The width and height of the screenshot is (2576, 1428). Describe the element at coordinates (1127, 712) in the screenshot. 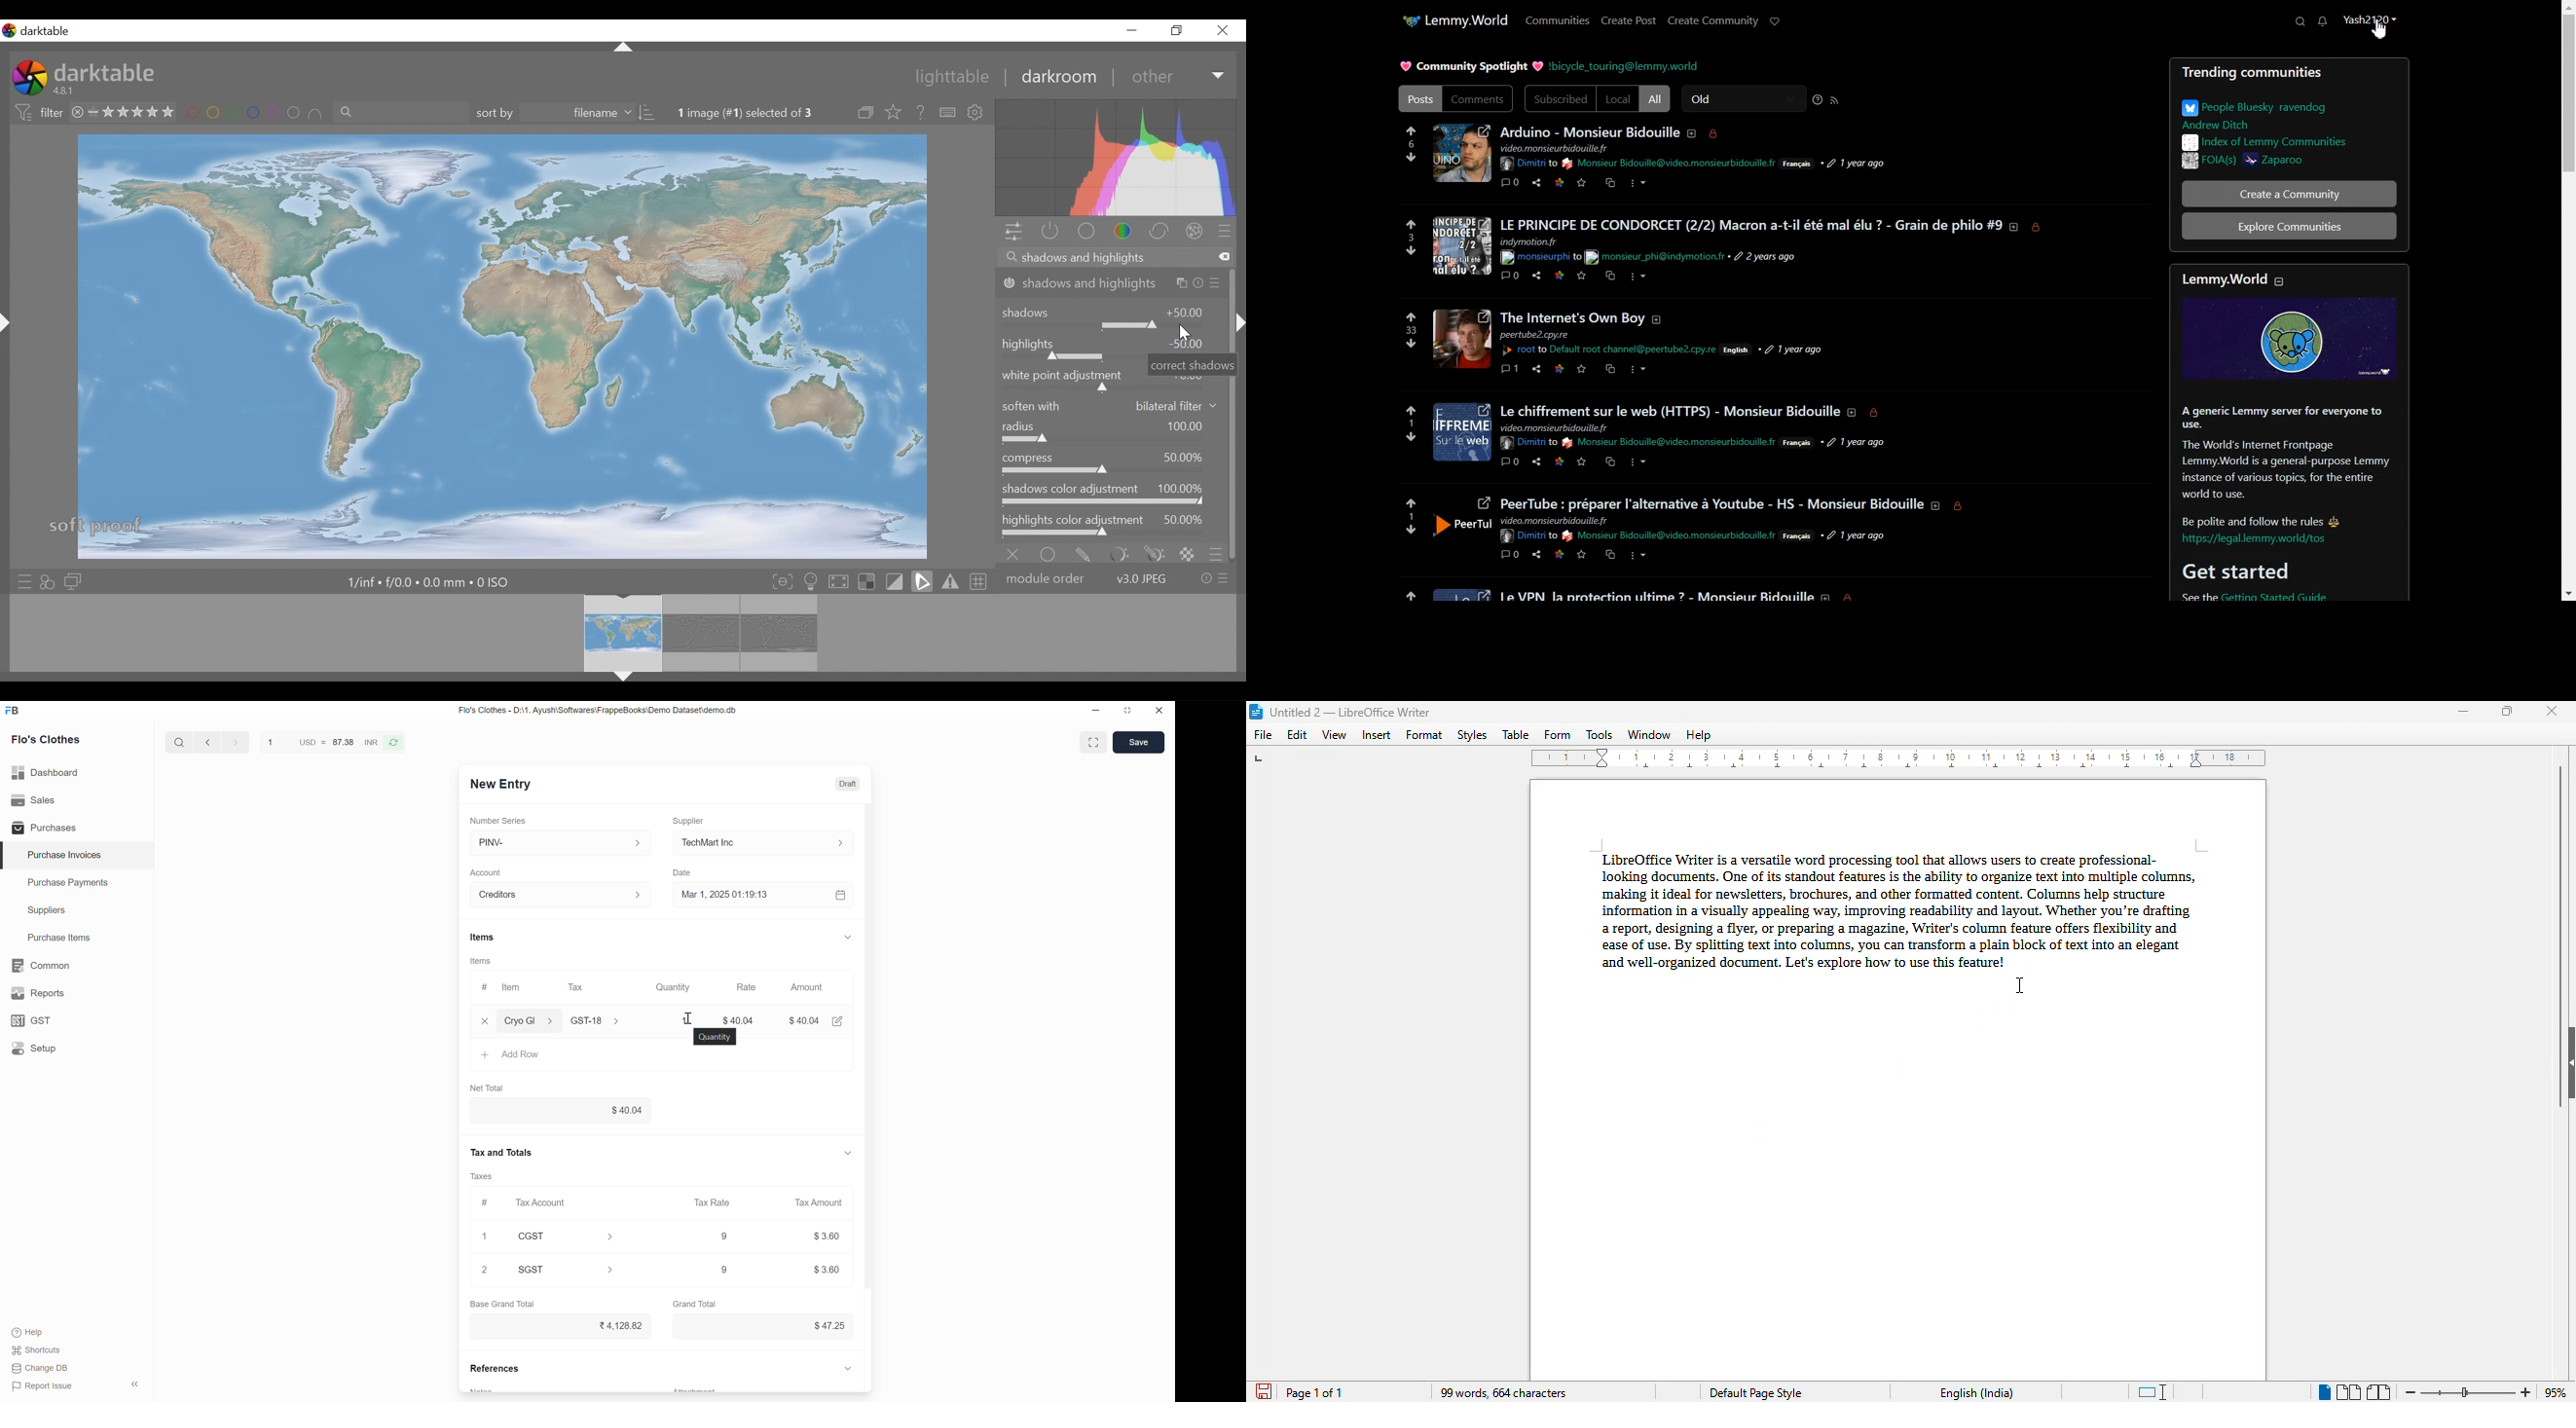

I see `restore down` at that location.